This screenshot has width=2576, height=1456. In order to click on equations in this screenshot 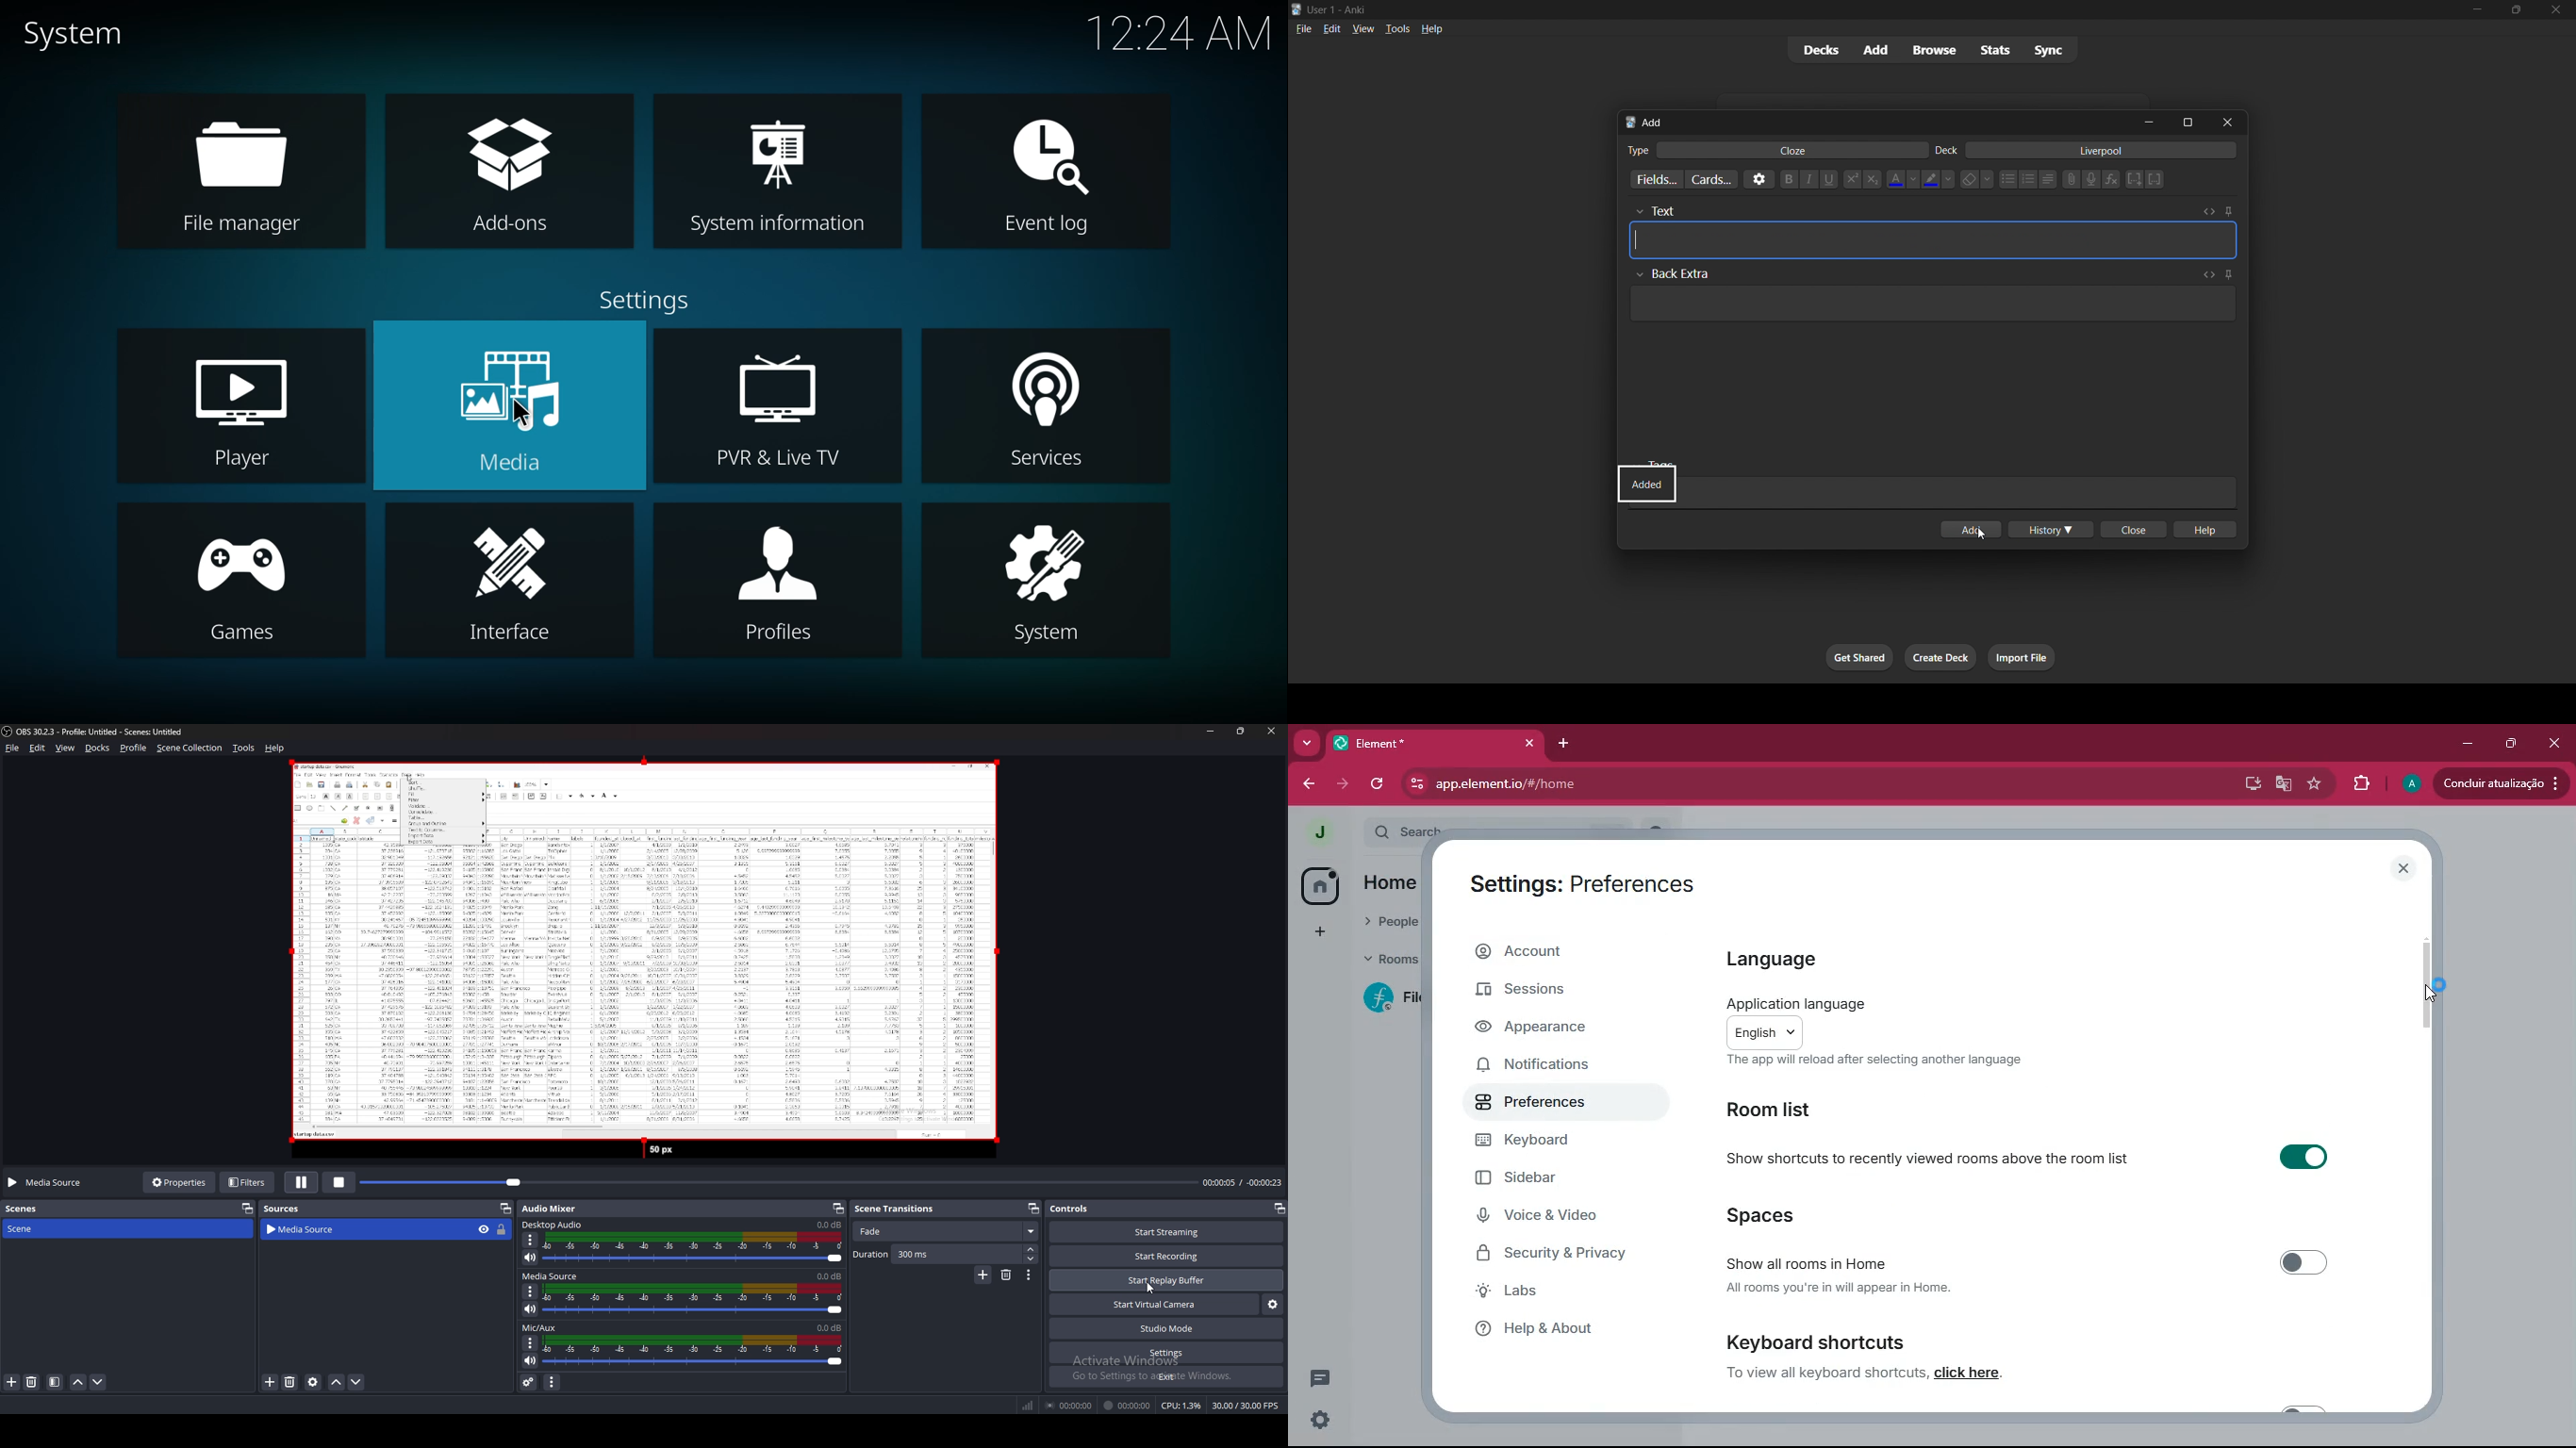, I will do `click(2109, 181)`.